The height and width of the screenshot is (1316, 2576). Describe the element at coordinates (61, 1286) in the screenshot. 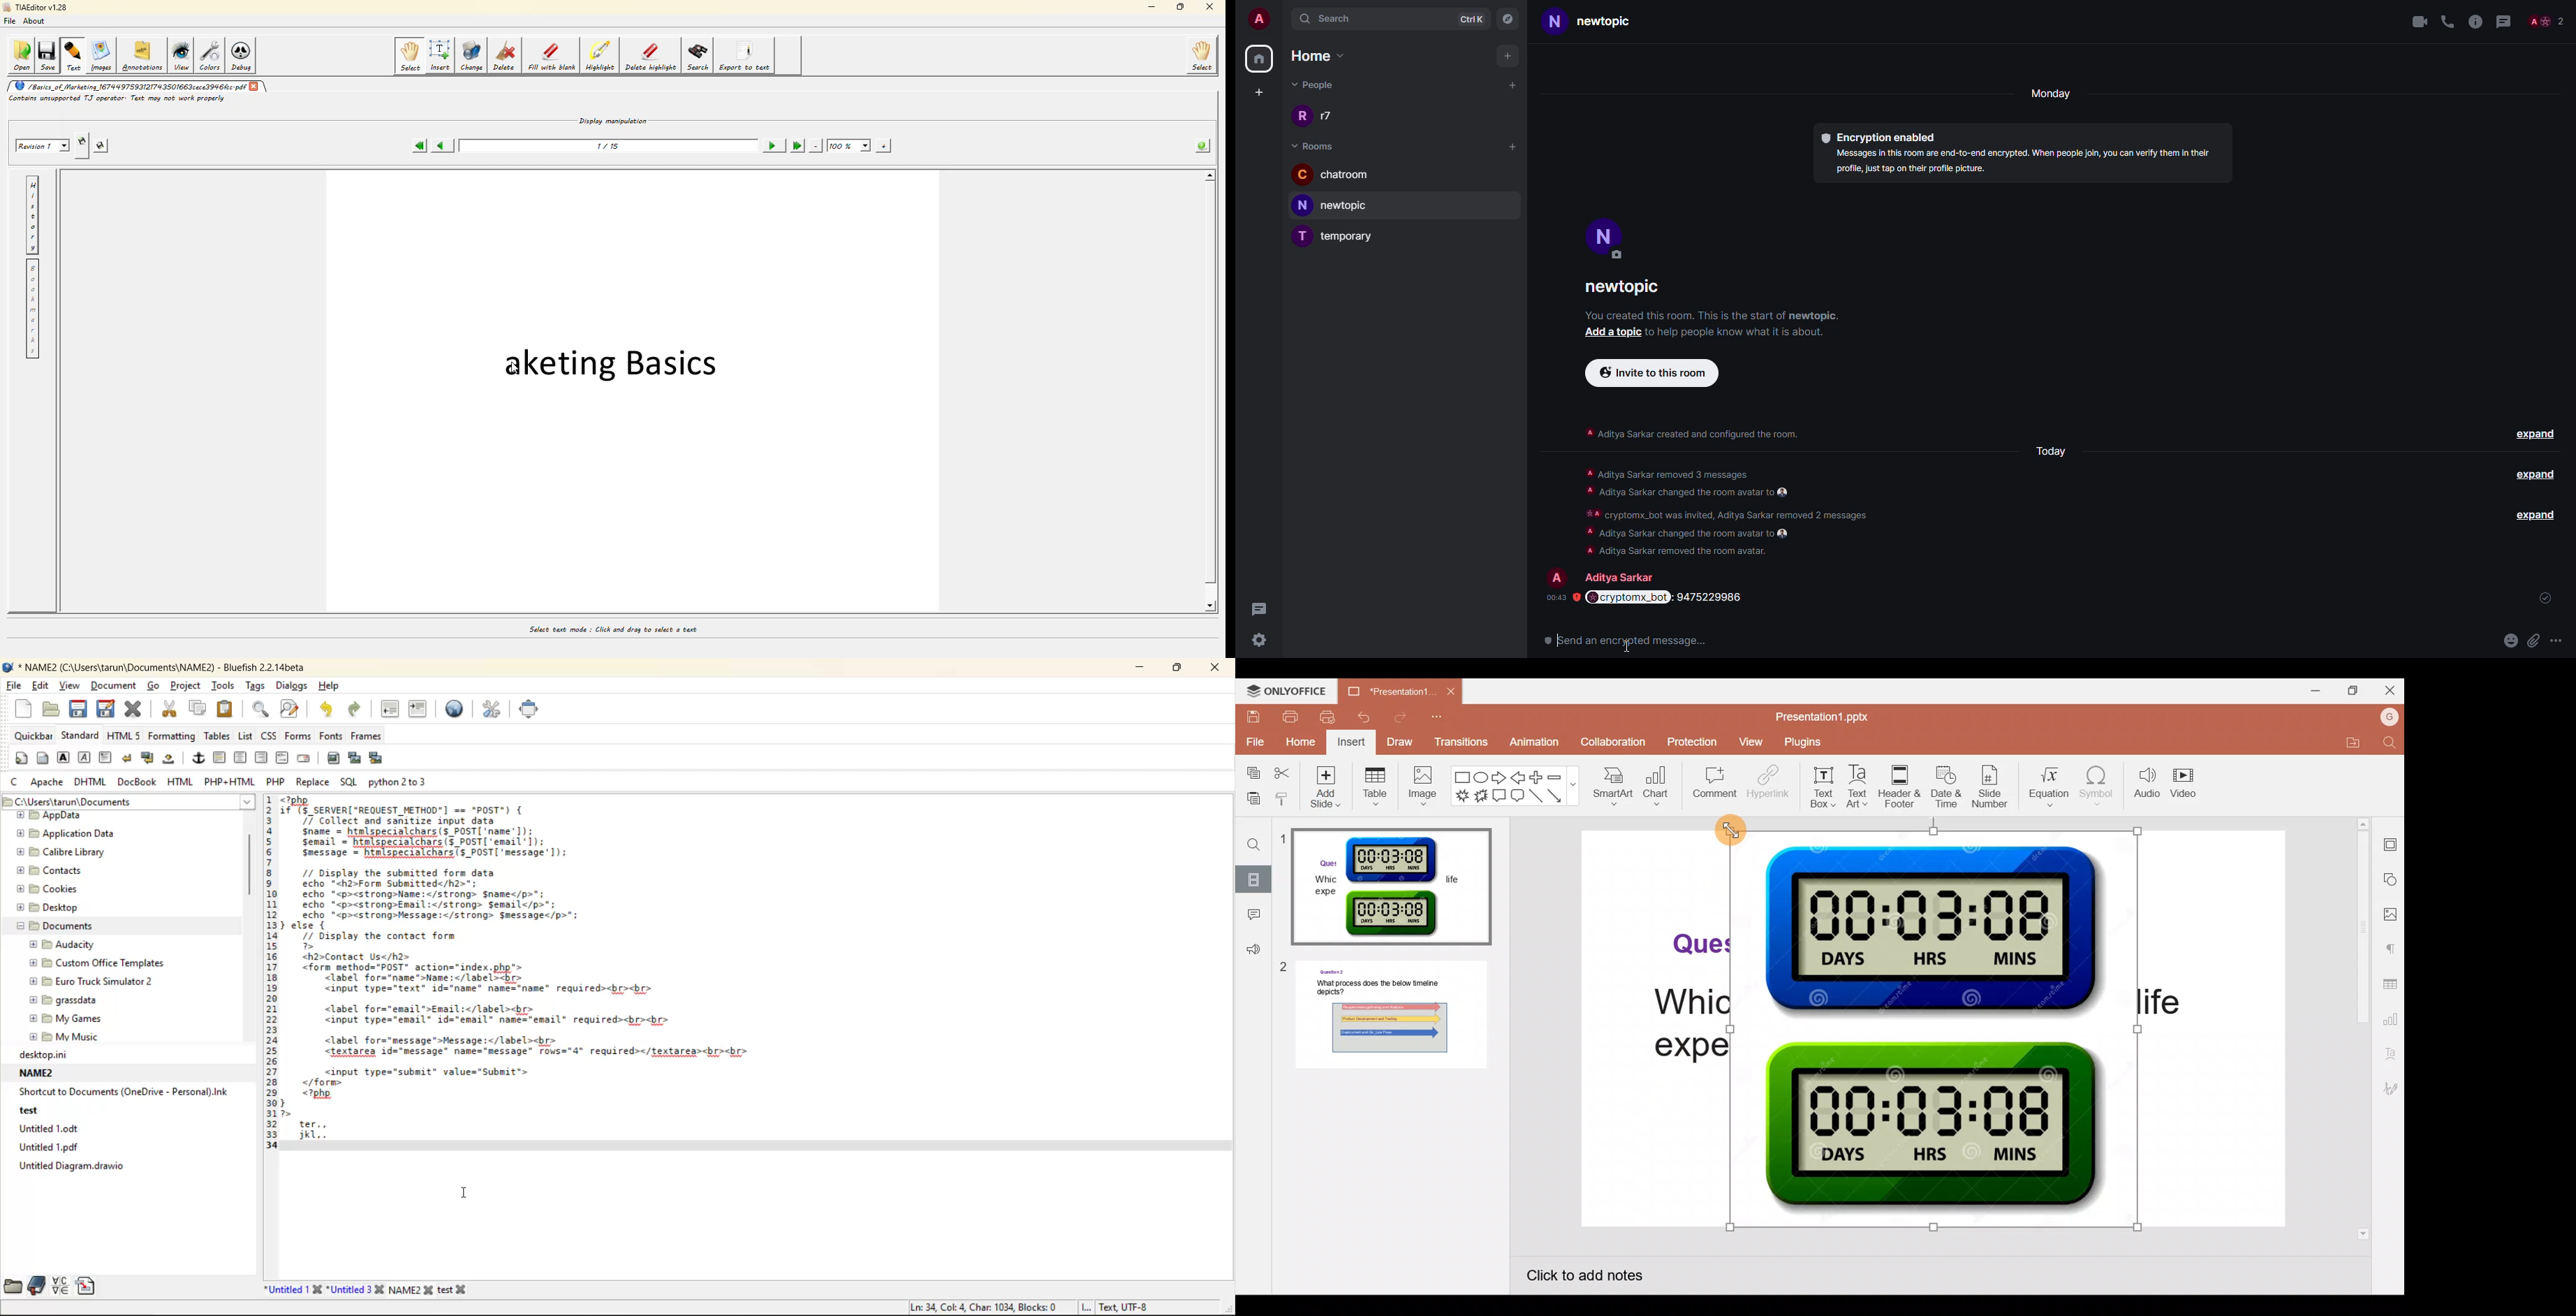

I see `charmap` at that location.